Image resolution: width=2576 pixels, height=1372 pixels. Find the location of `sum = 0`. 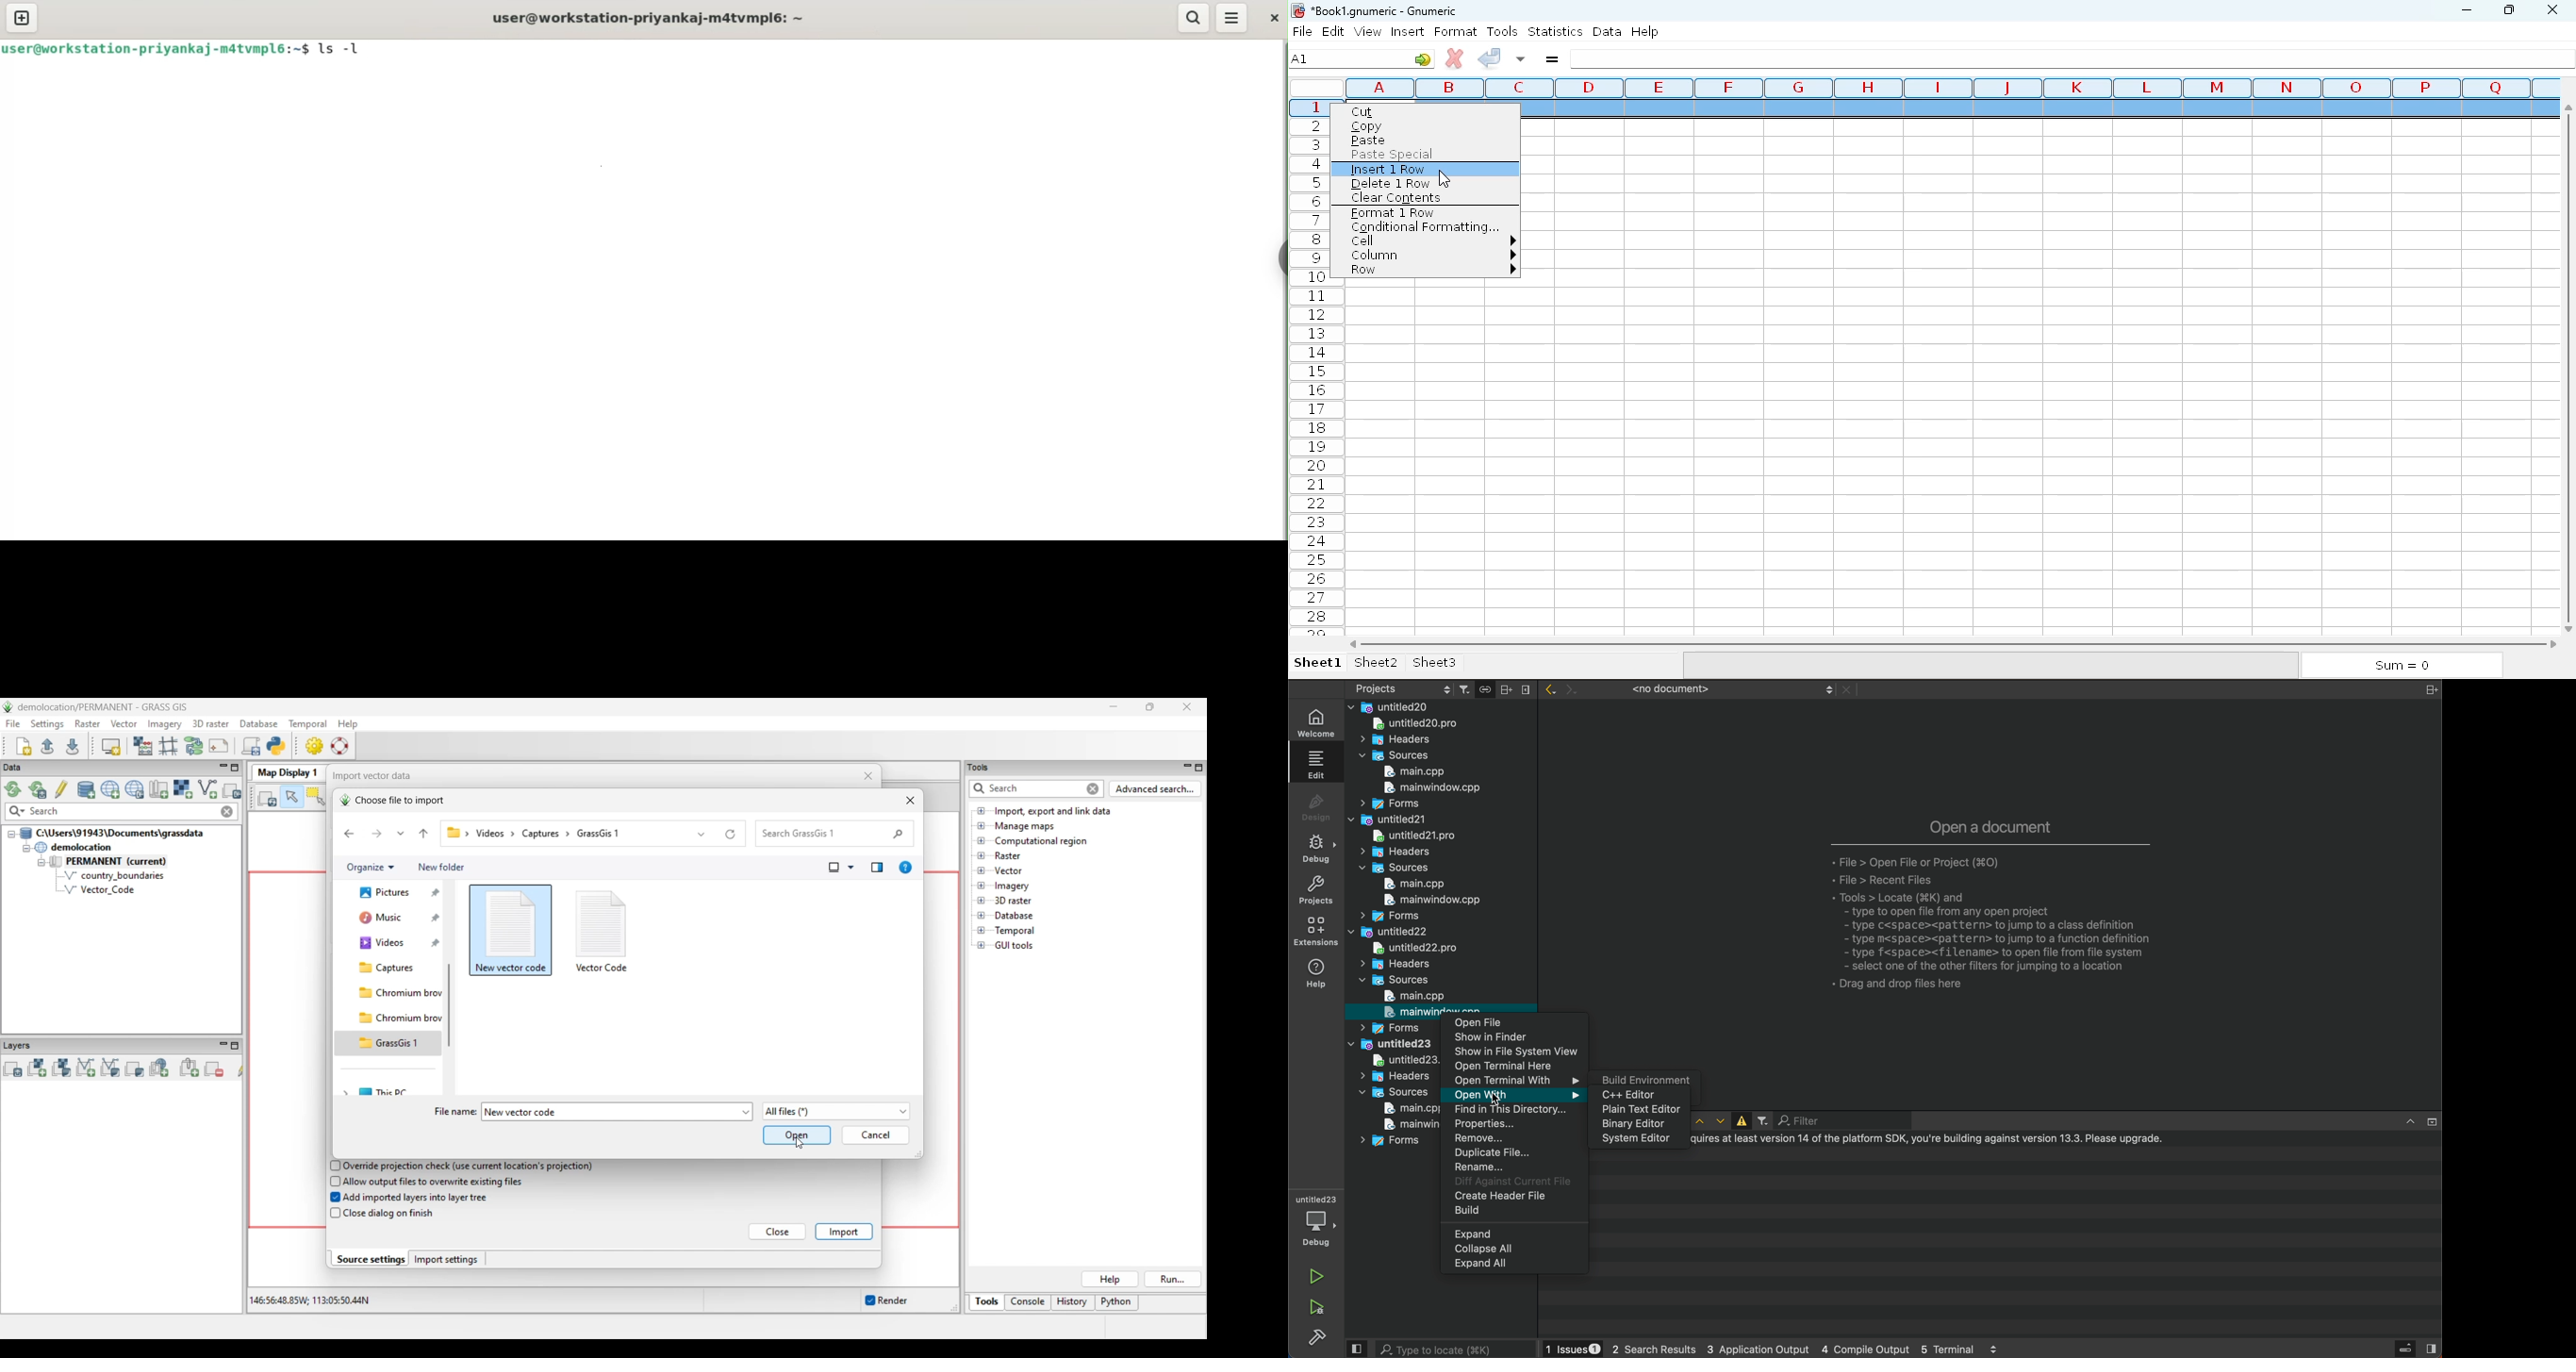

sum = 0 is located at coordinates (2400, 666).